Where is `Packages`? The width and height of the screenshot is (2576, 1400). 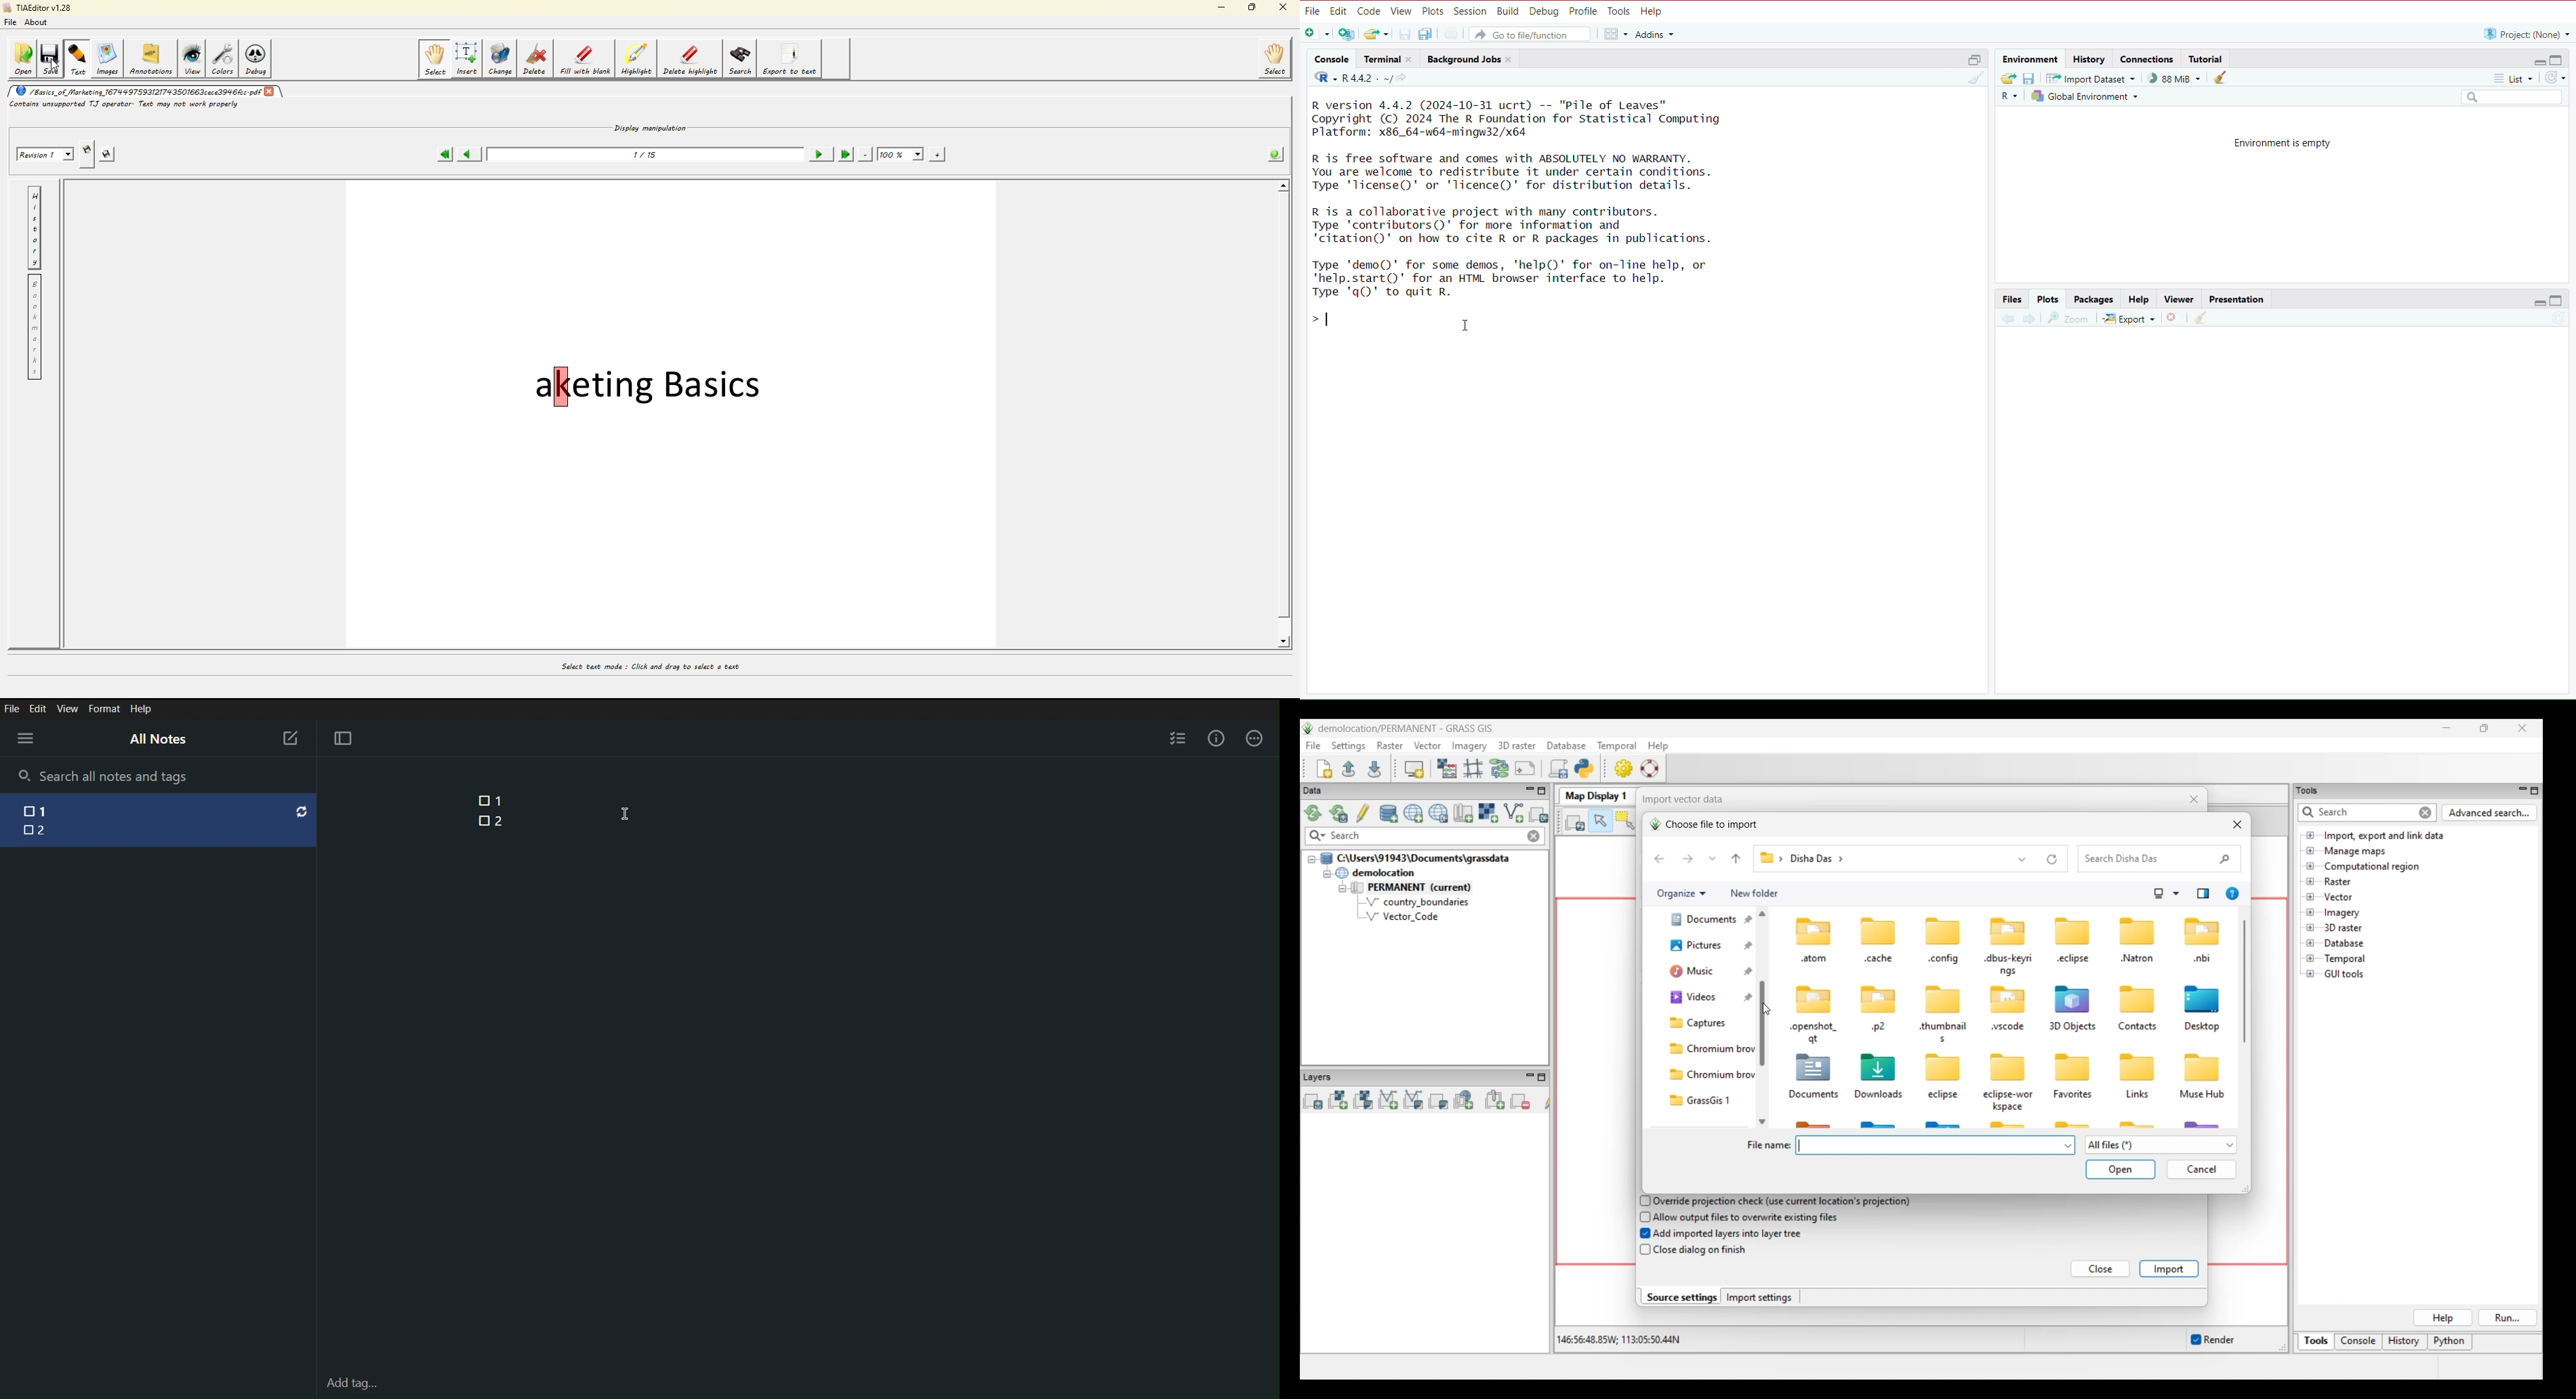 Packages is located at coordinates (2093, 299).